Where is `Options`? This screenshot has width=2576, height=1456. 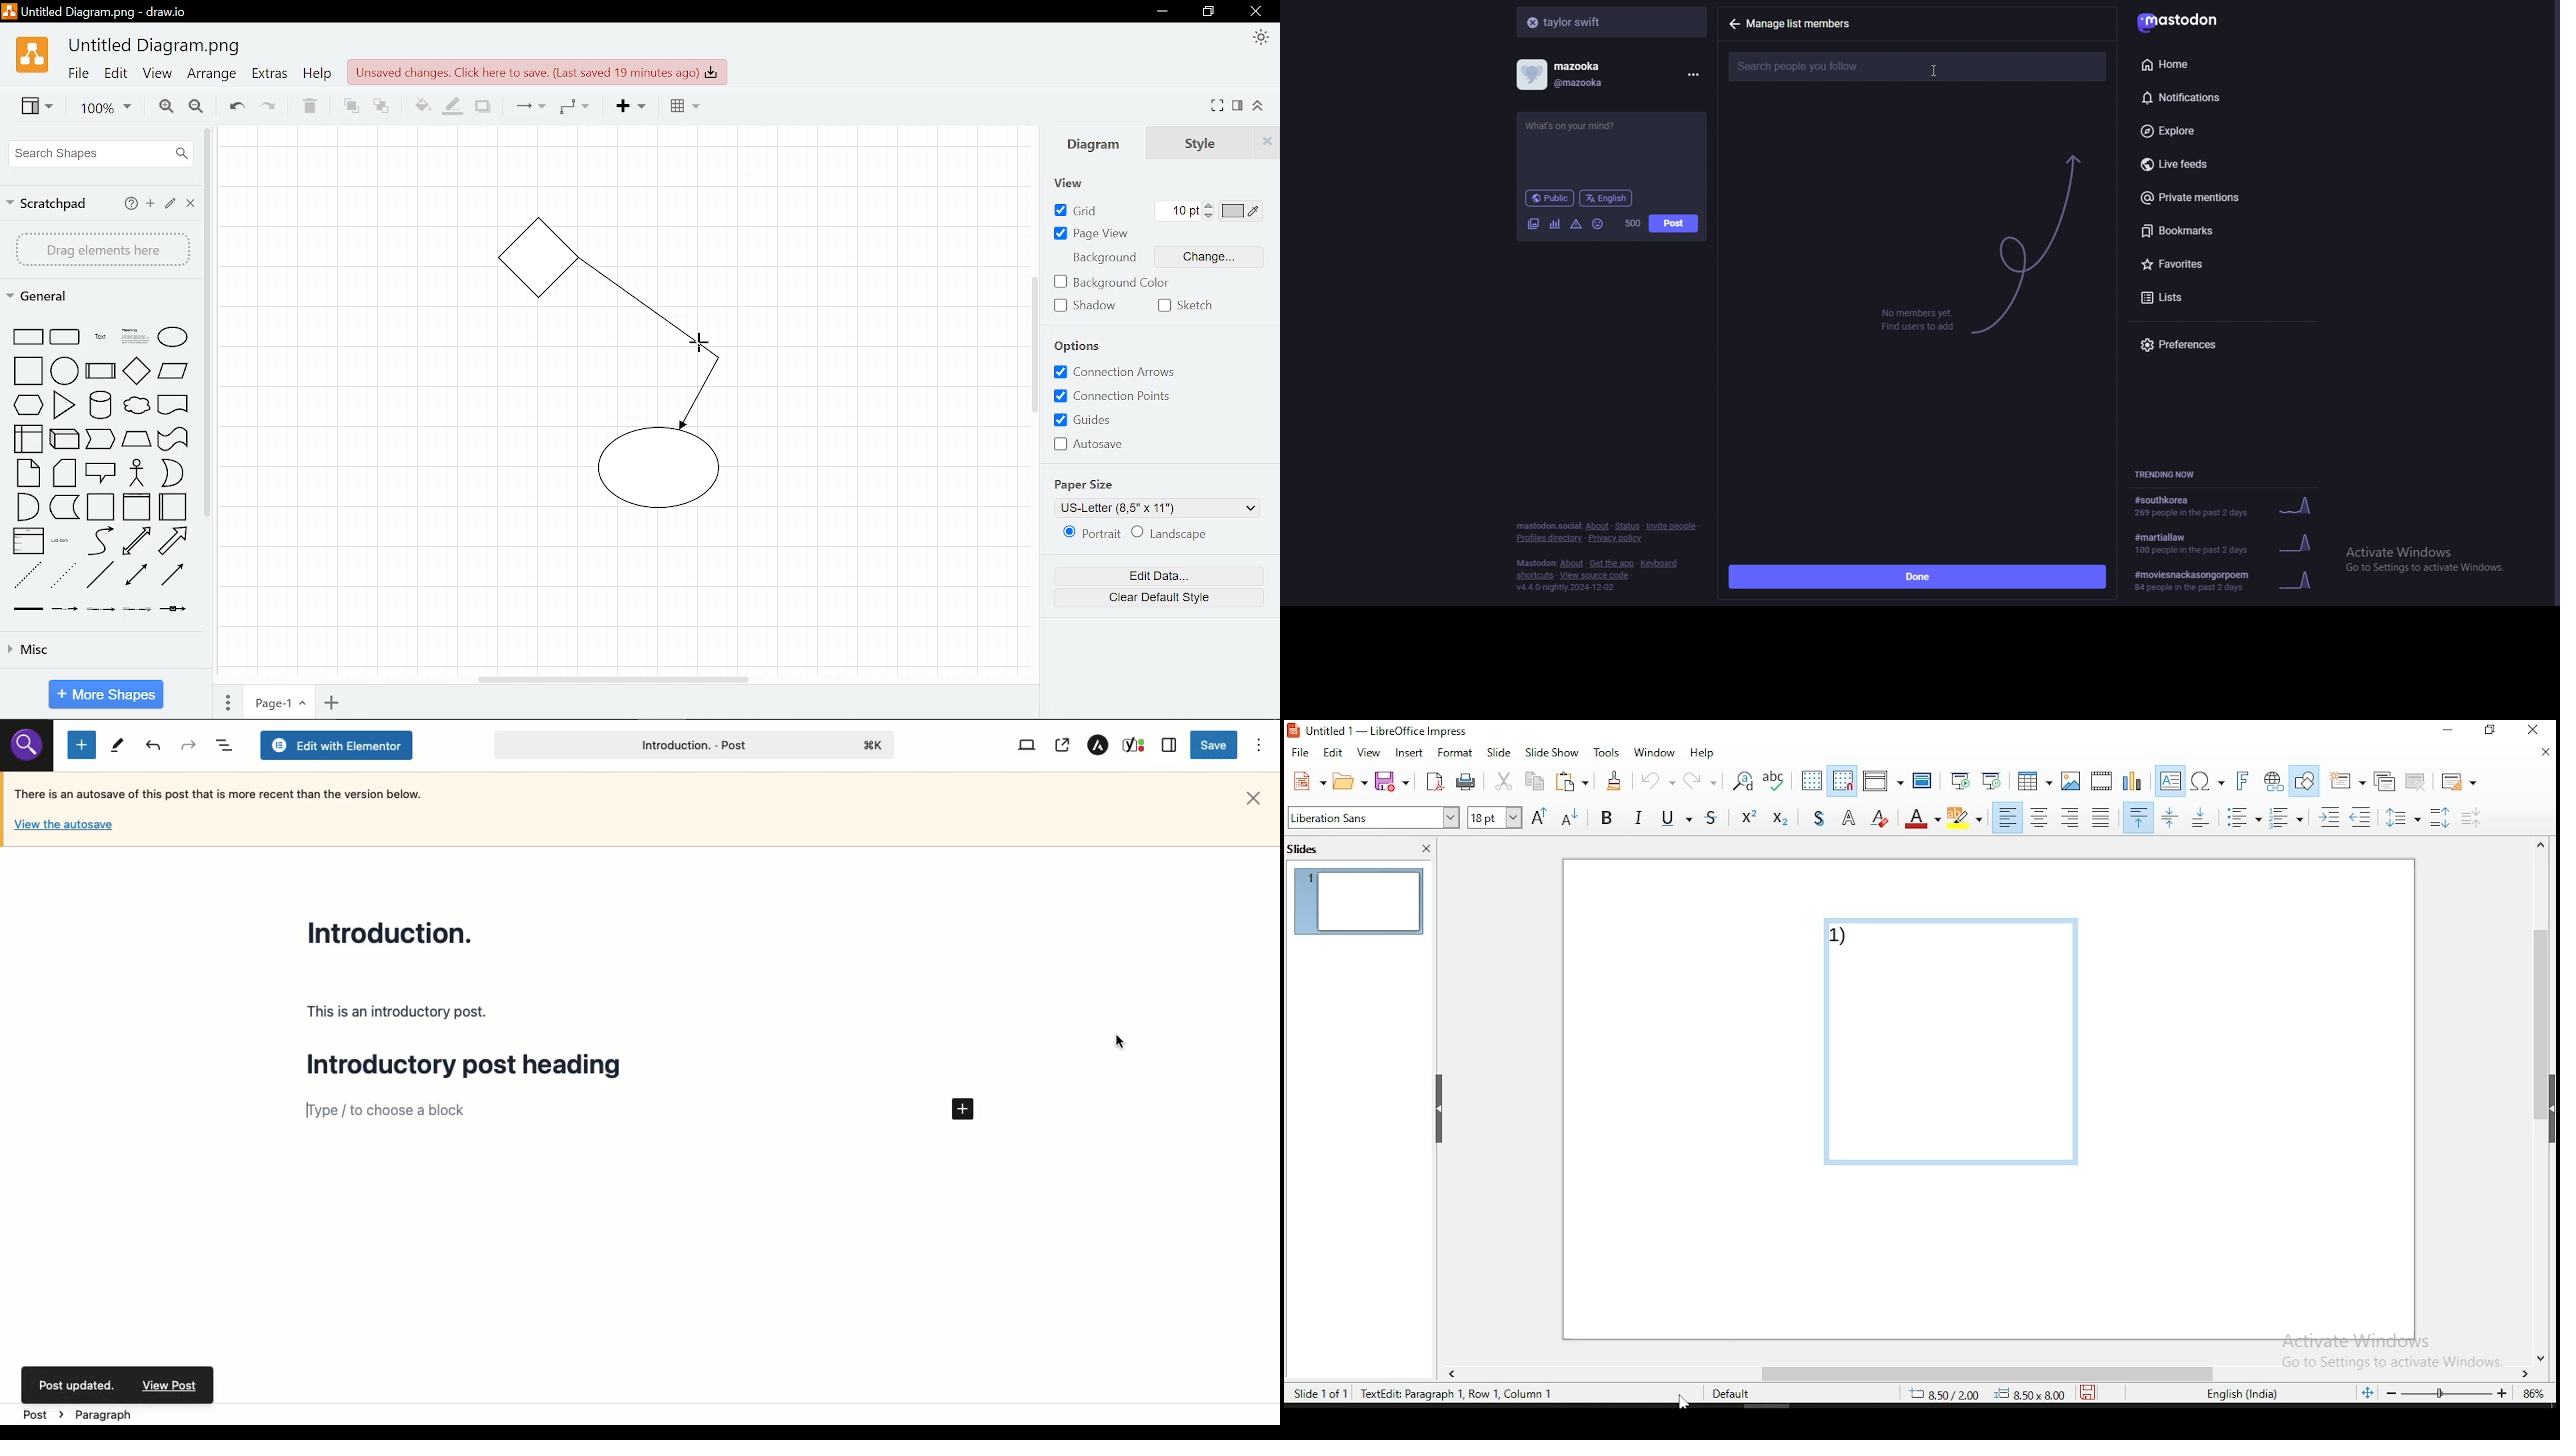 Options is located at coordinates (1083, 348).